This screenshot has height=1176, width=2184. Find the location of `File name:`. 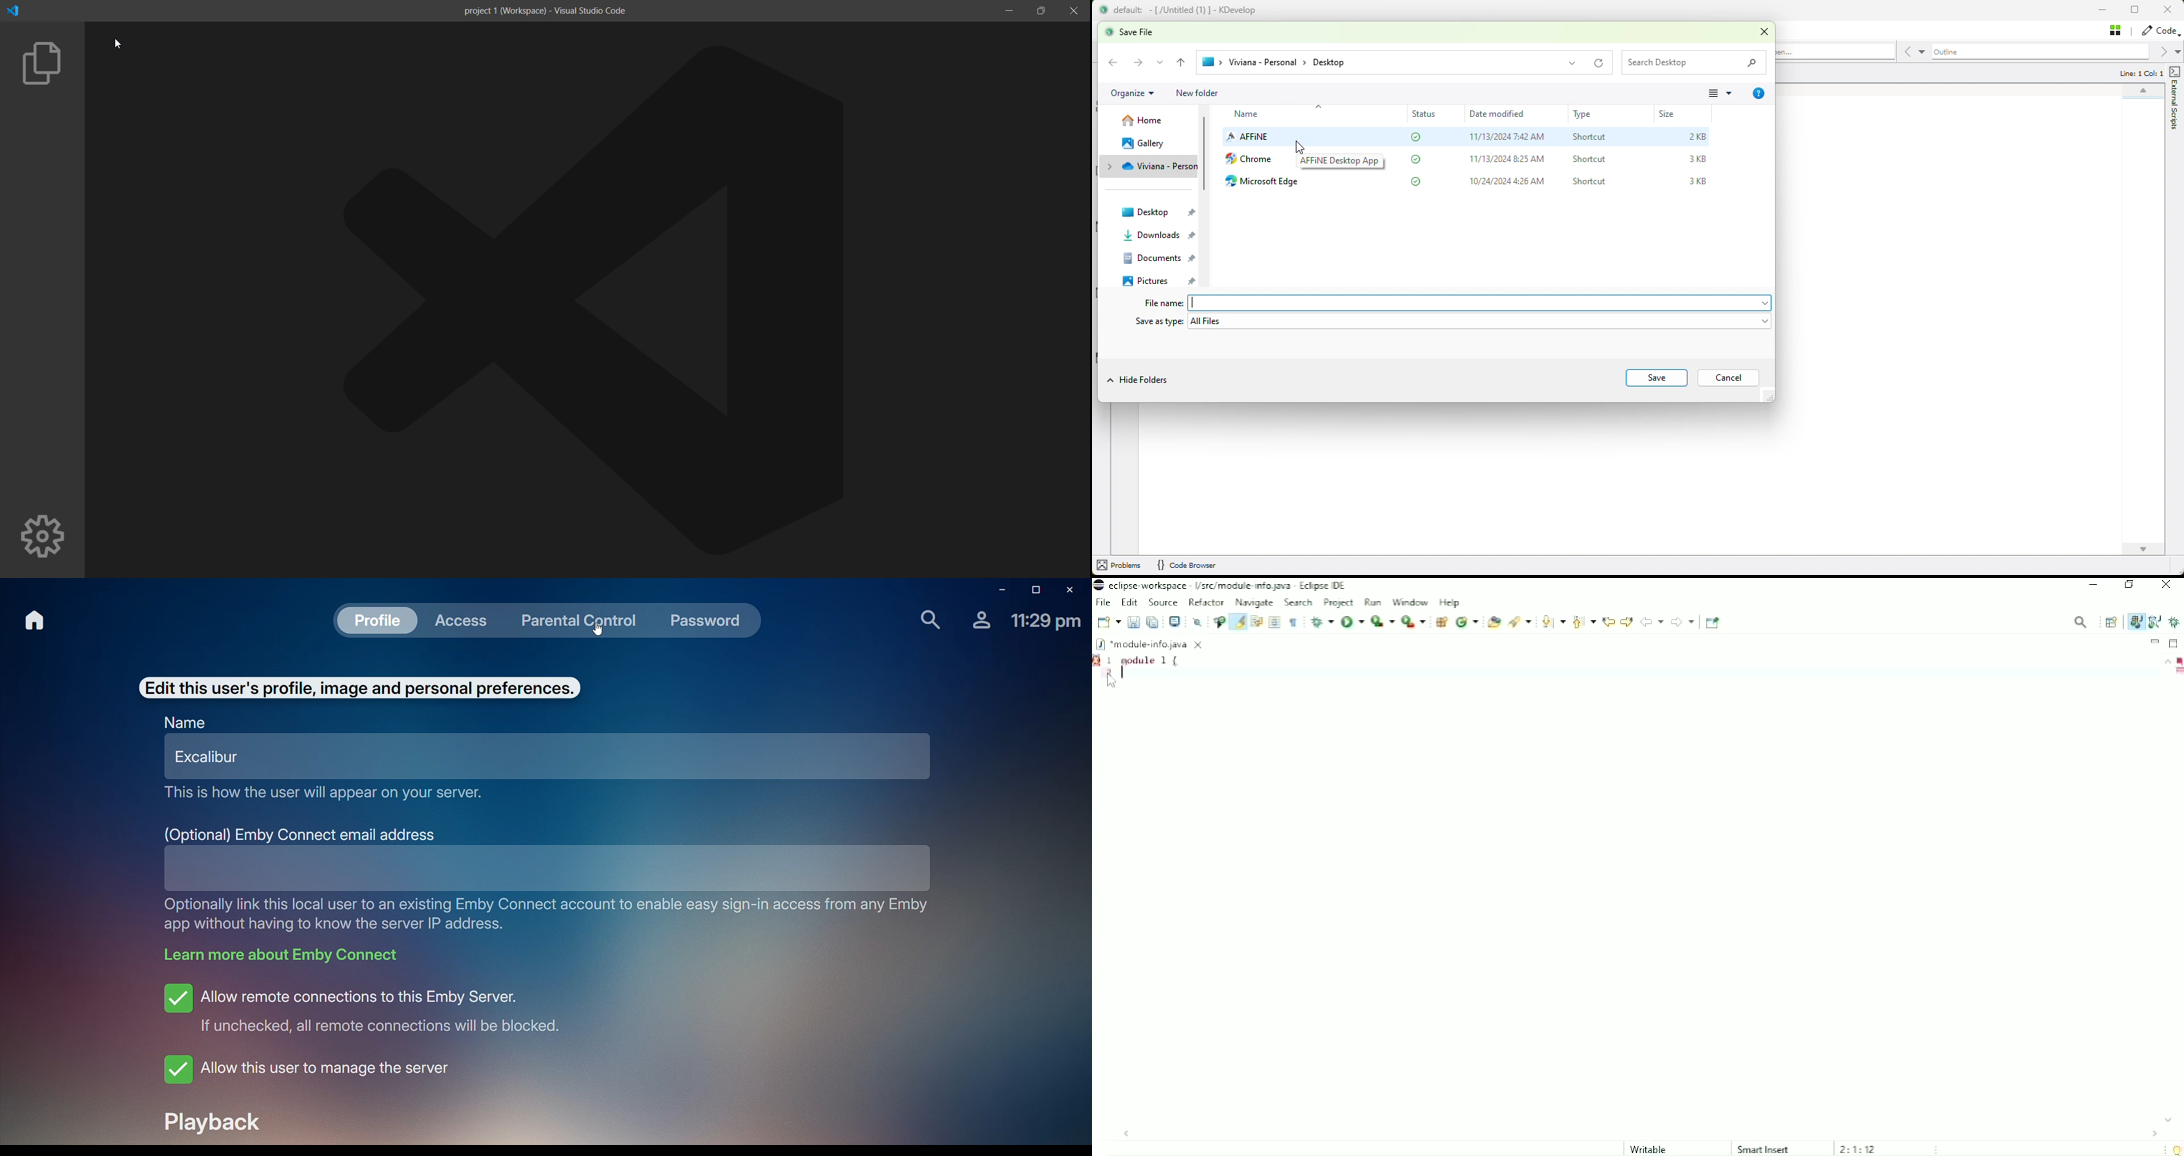

File name: is located at coordinates (1164, 304).